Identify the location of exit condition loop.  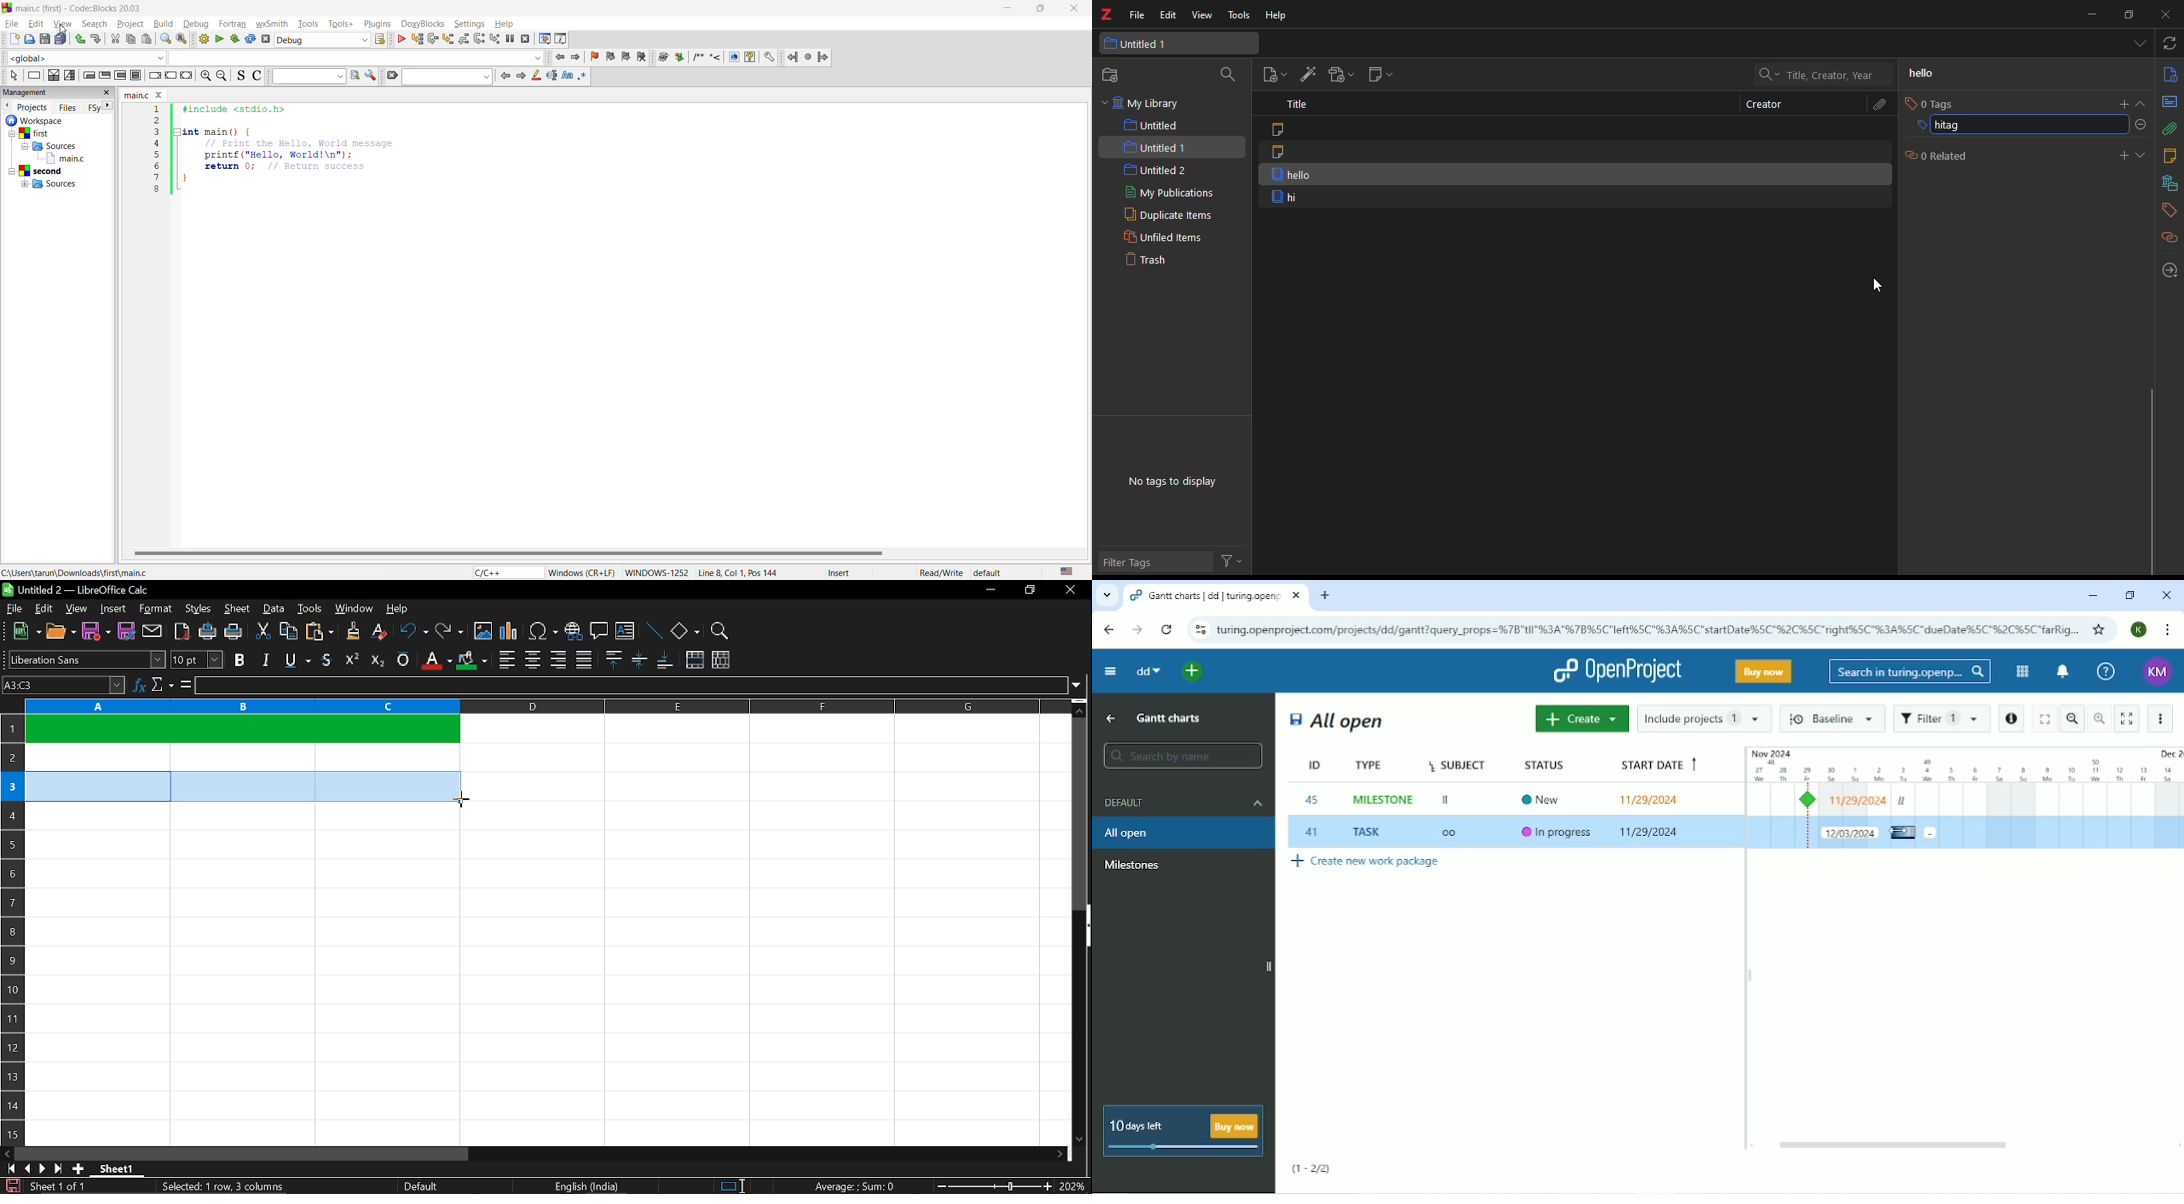
(105, 76).